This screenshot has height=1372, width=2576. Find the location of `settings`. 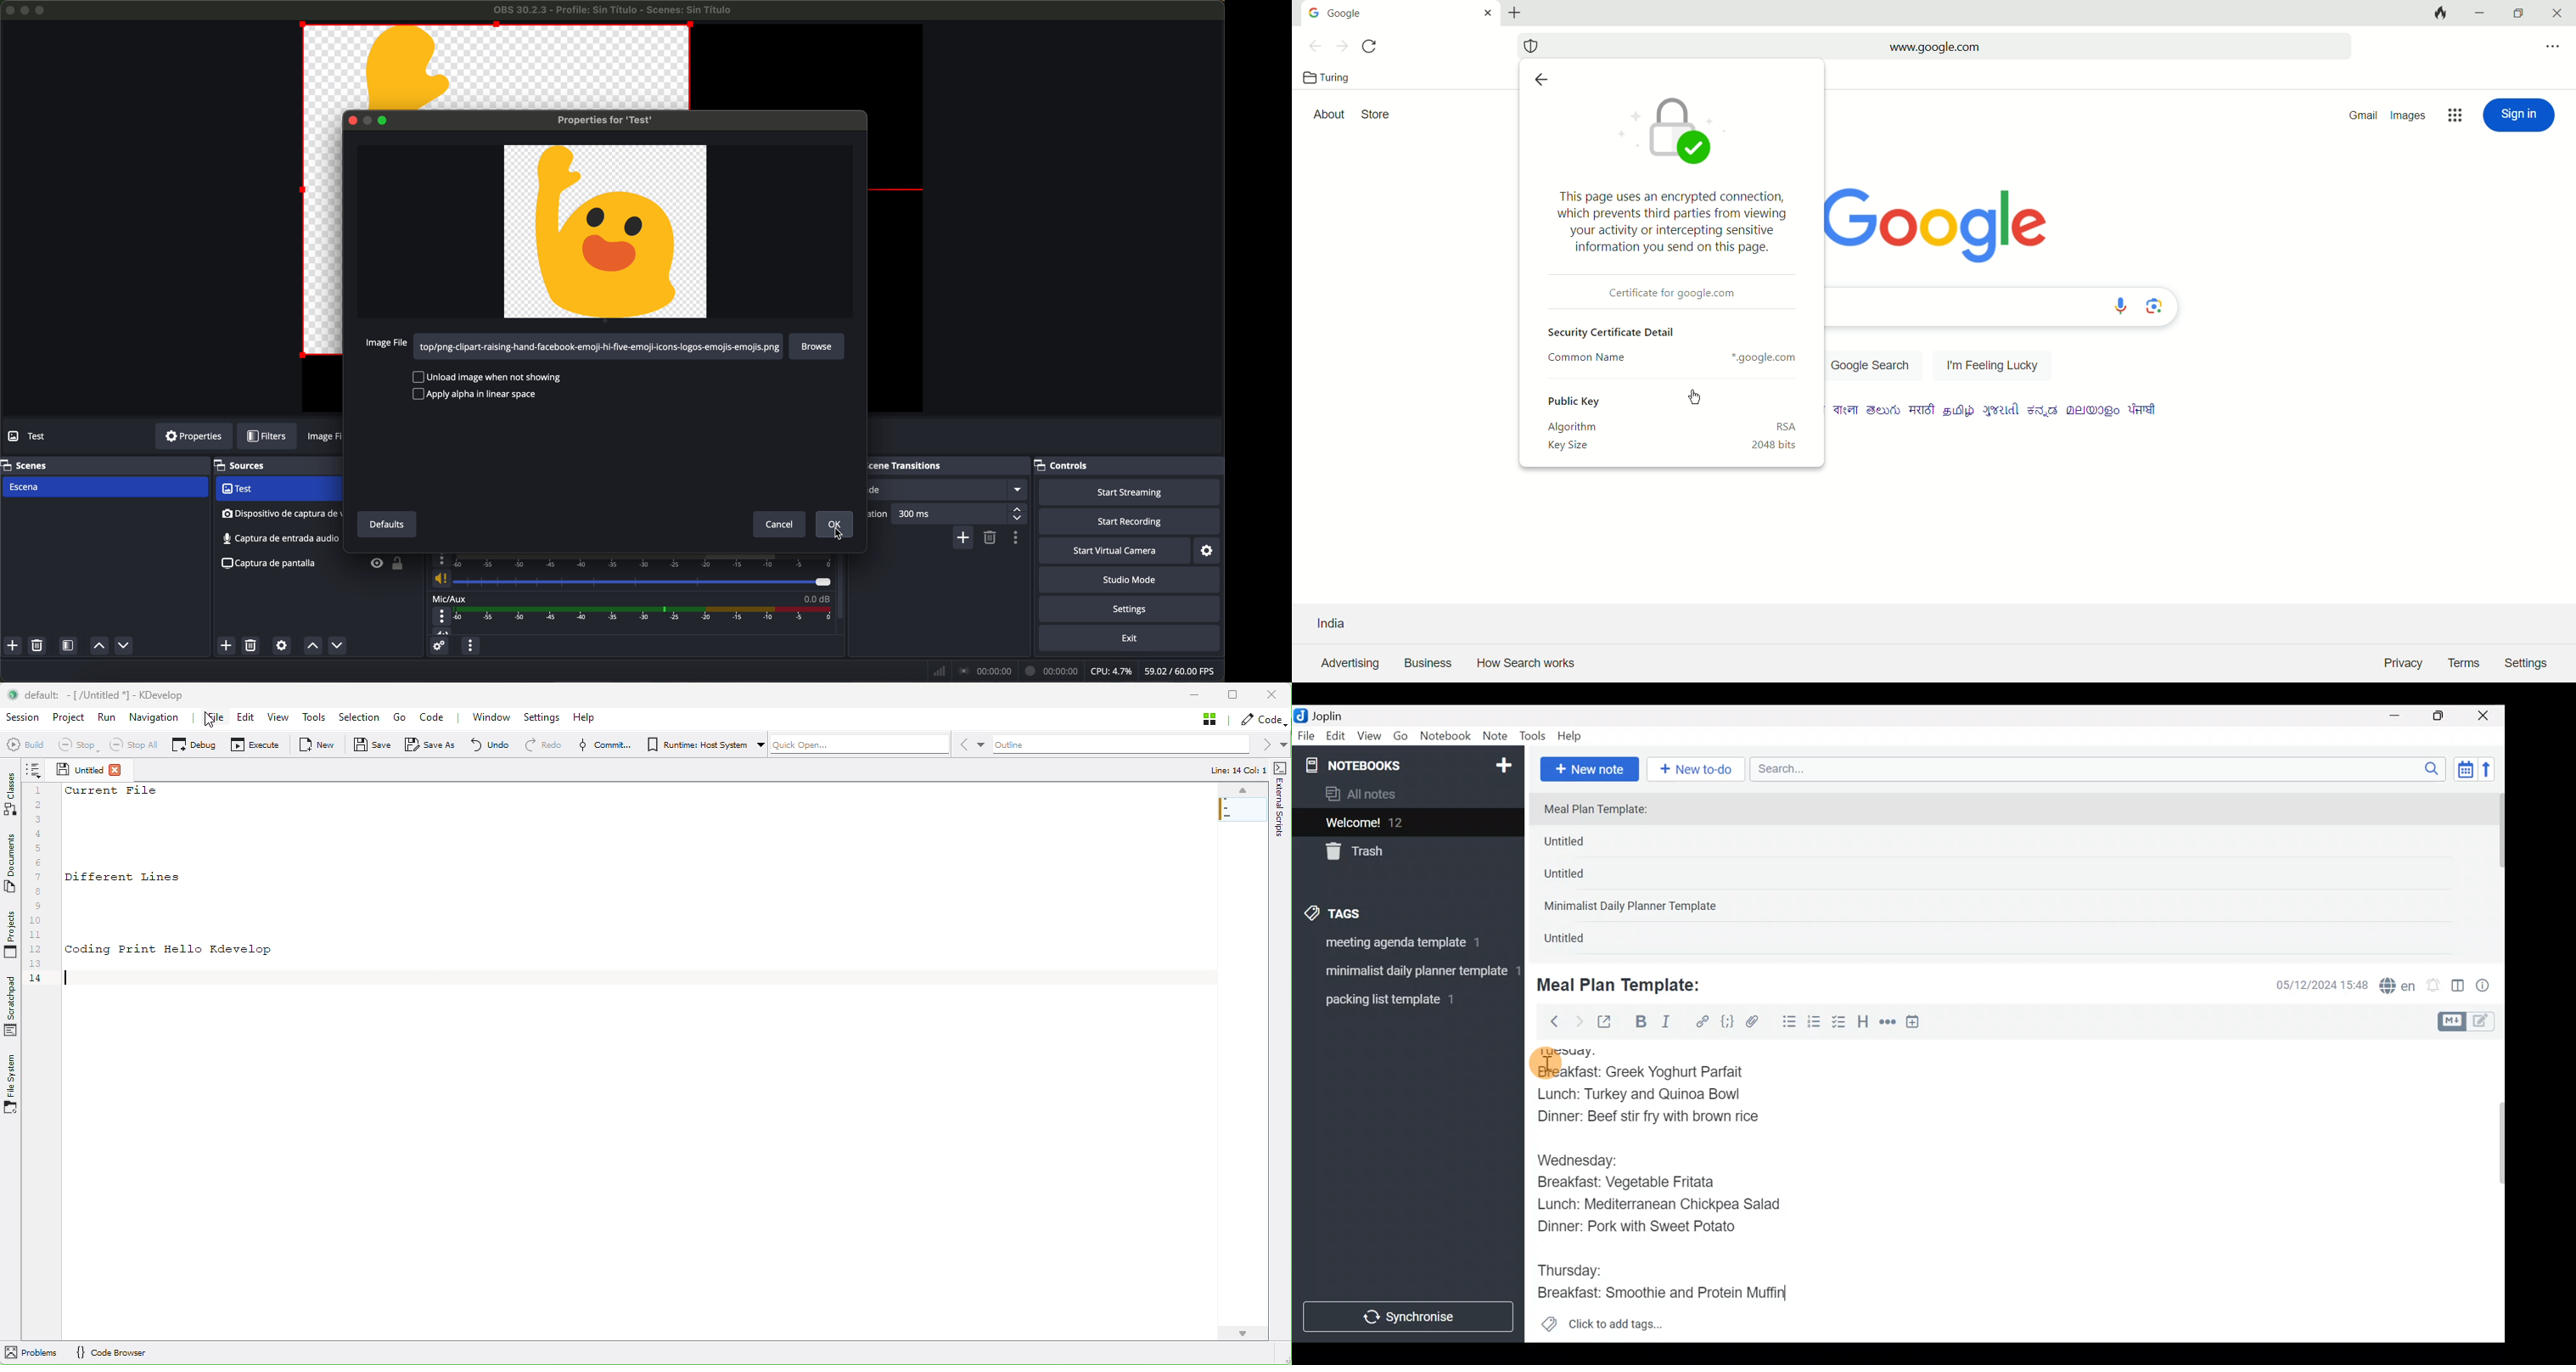

settings is located at coordinates (1211, 550).